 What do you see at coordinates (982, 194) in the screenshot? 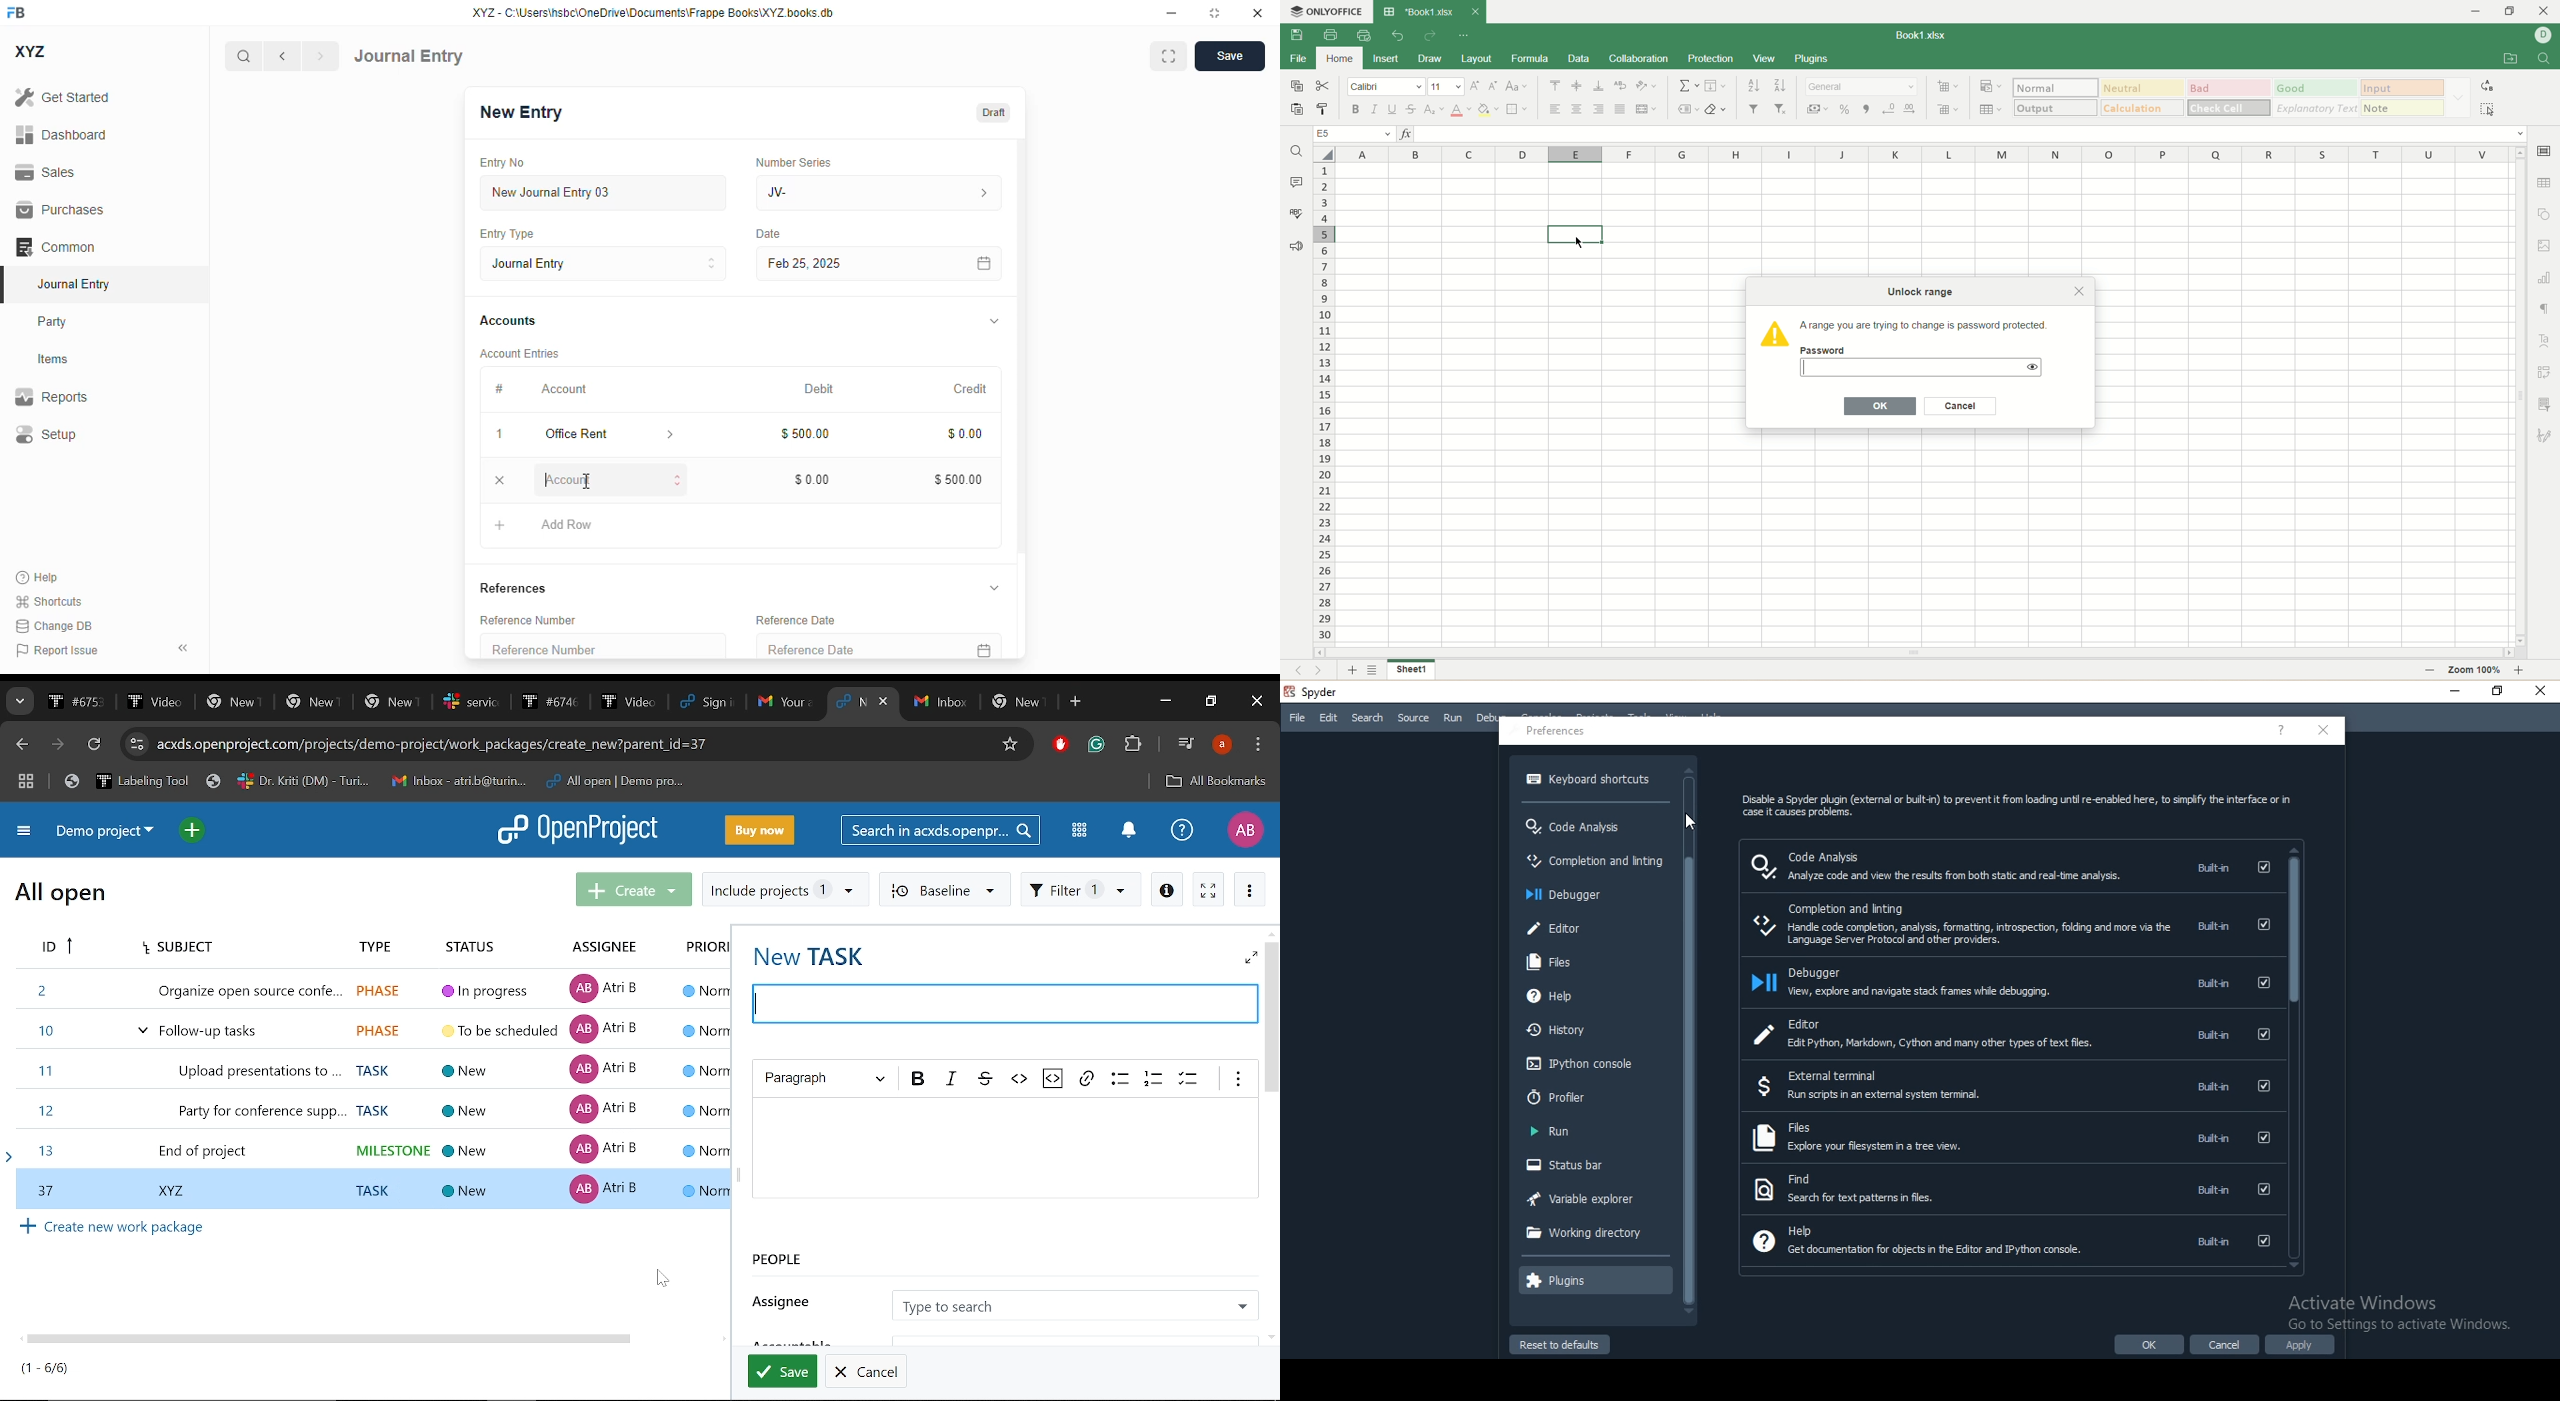
I see `number series information` at bounding box center [982, 194].